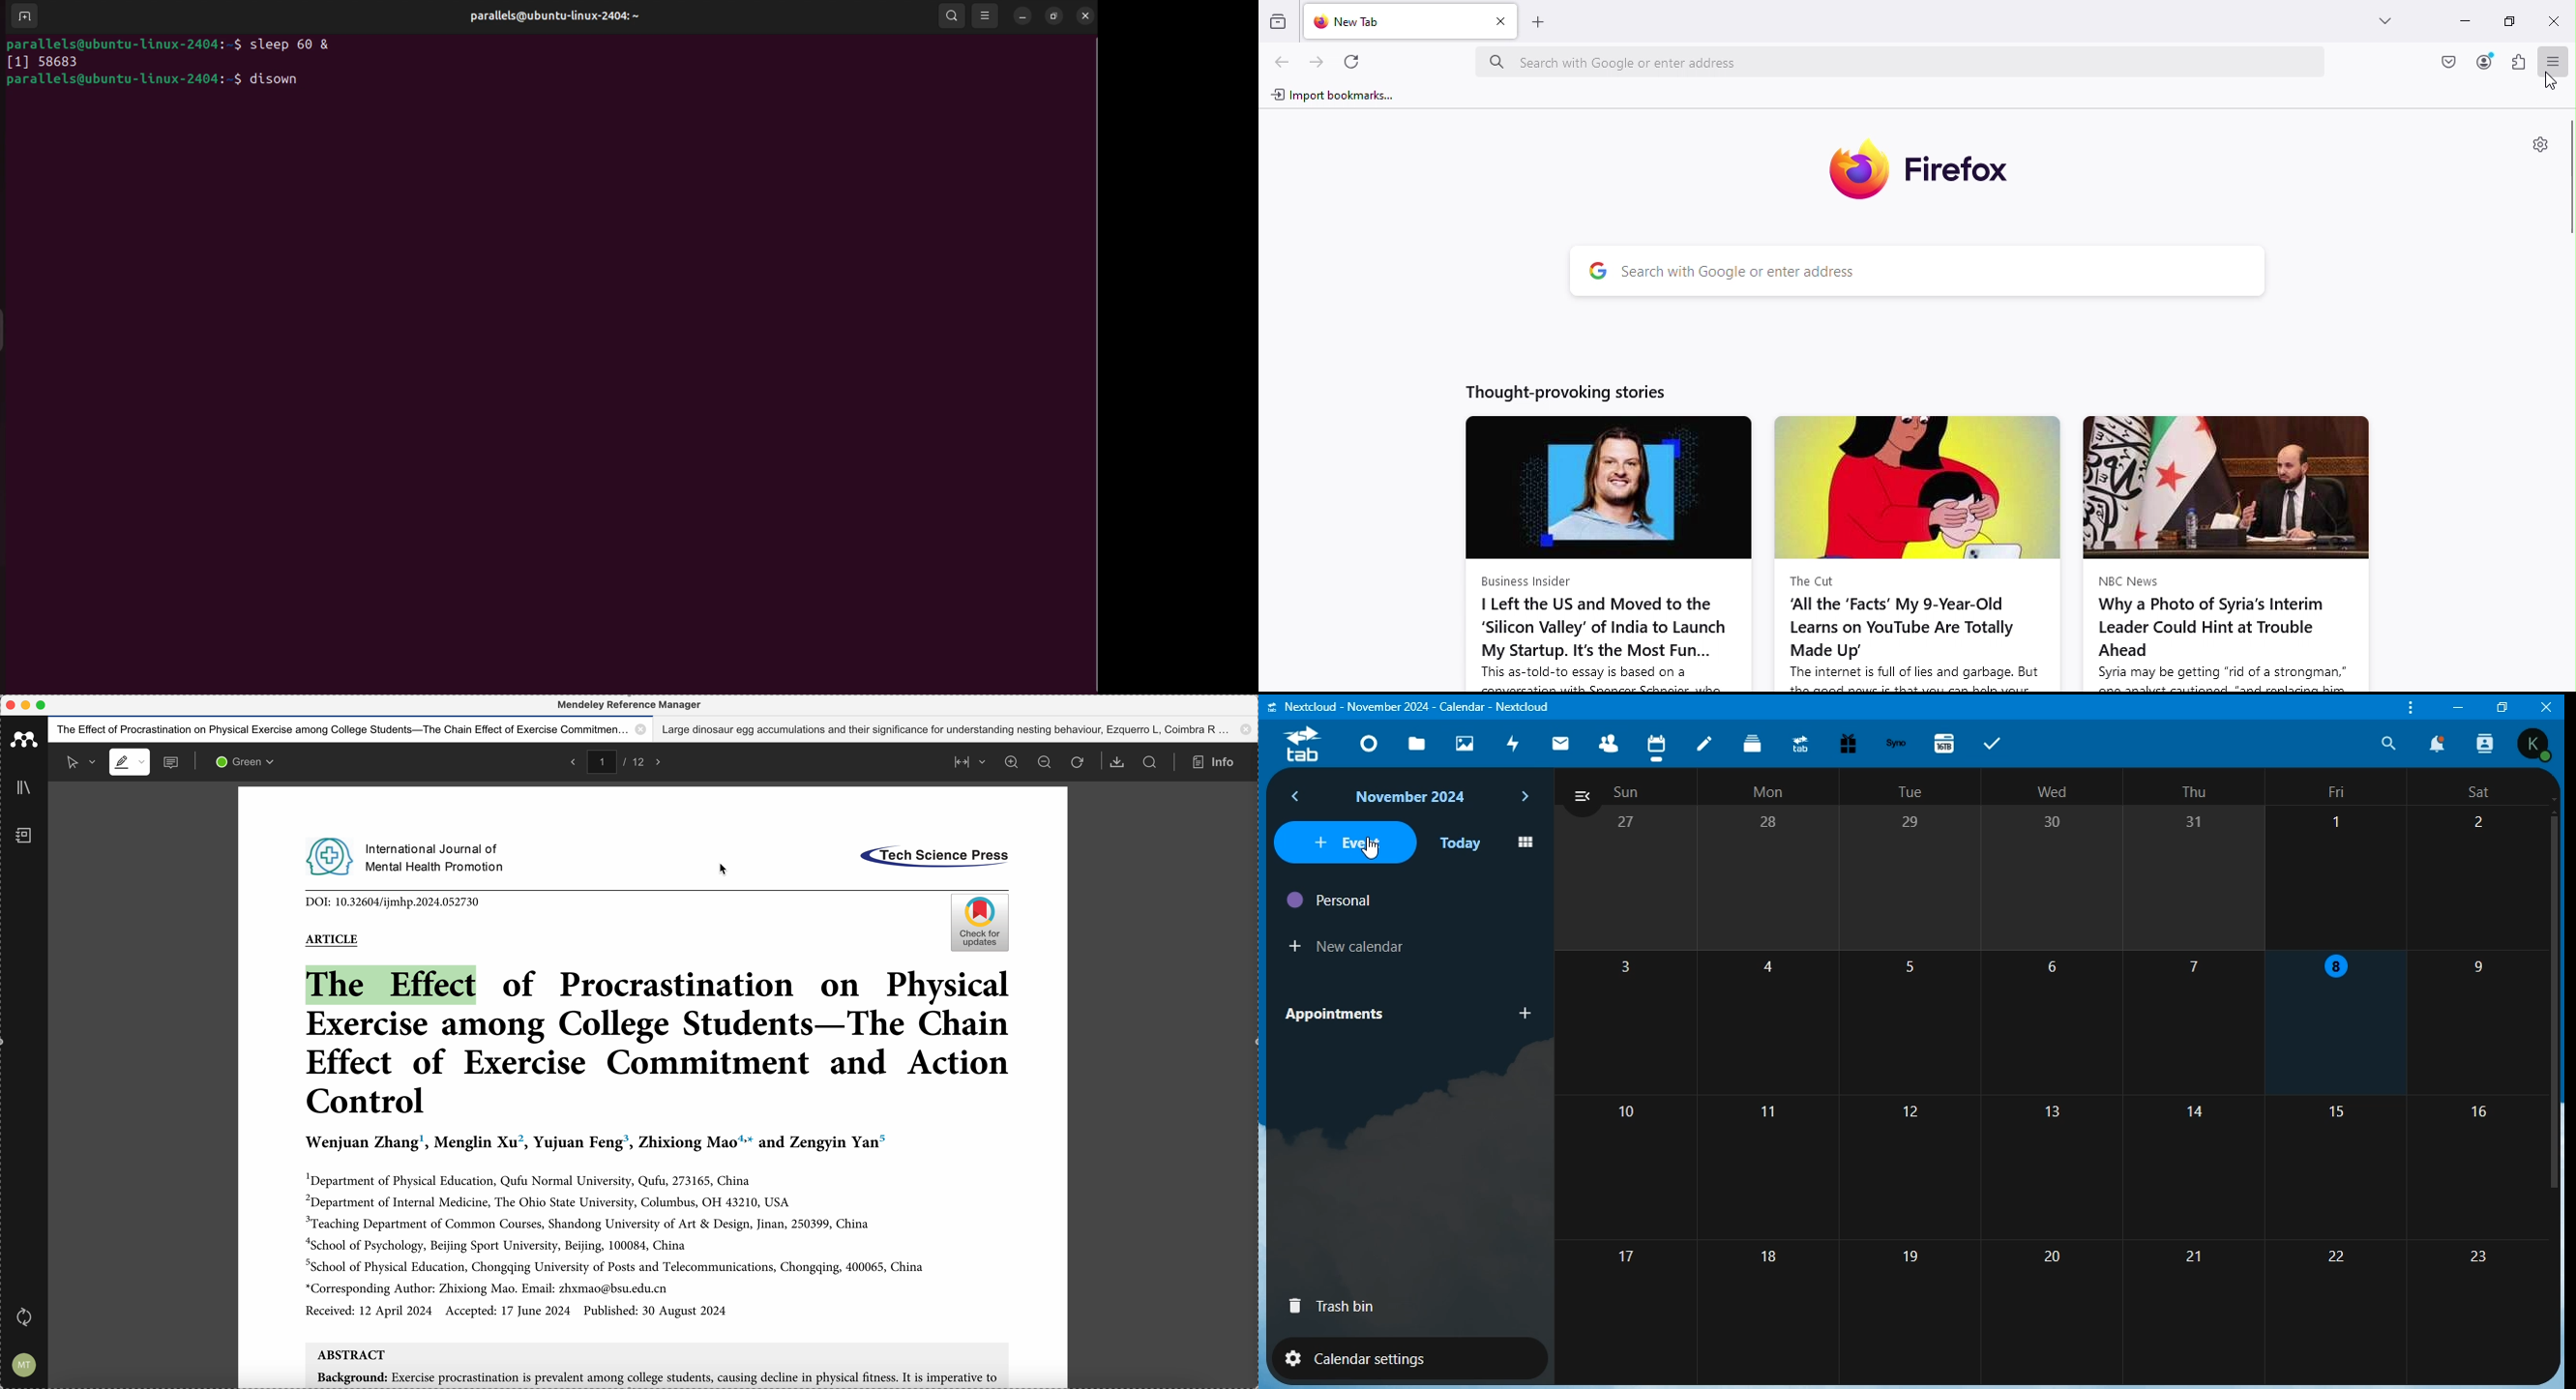 The image size is (2576, 1400). What do you see at coordinates (662, 761) in the screenshot?
I see `foward` at bounding box center [662, 761].